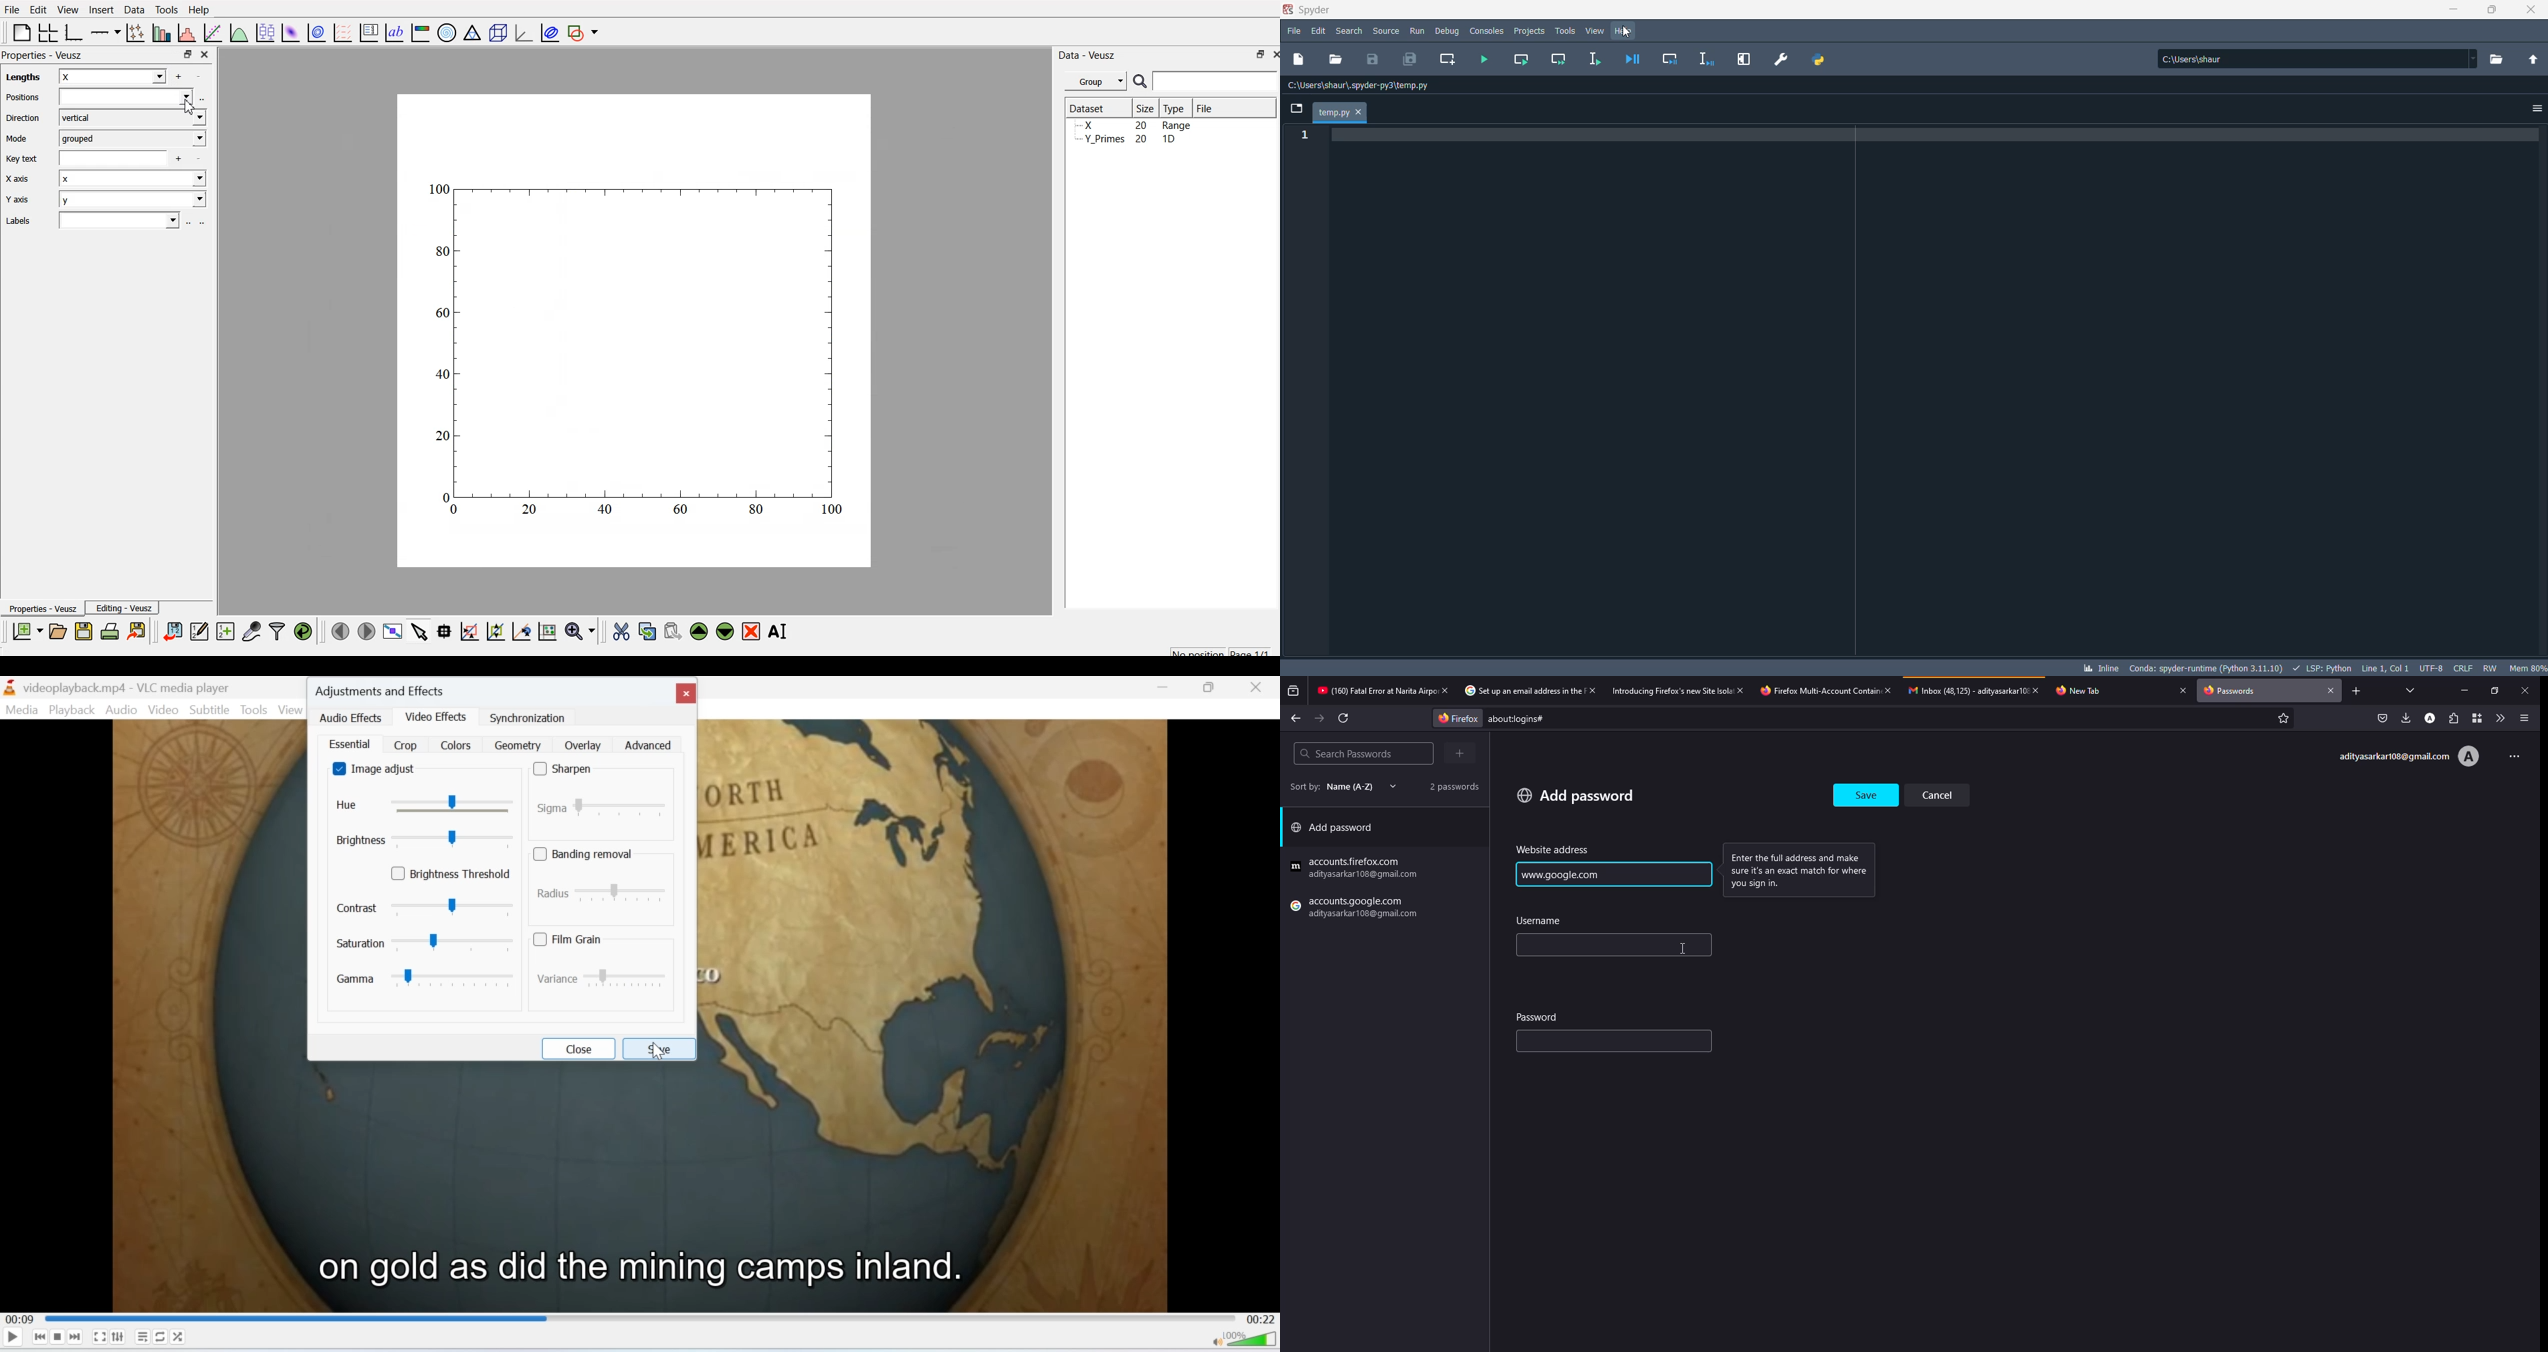  I want to click on parent directory, so click(2533, 59).